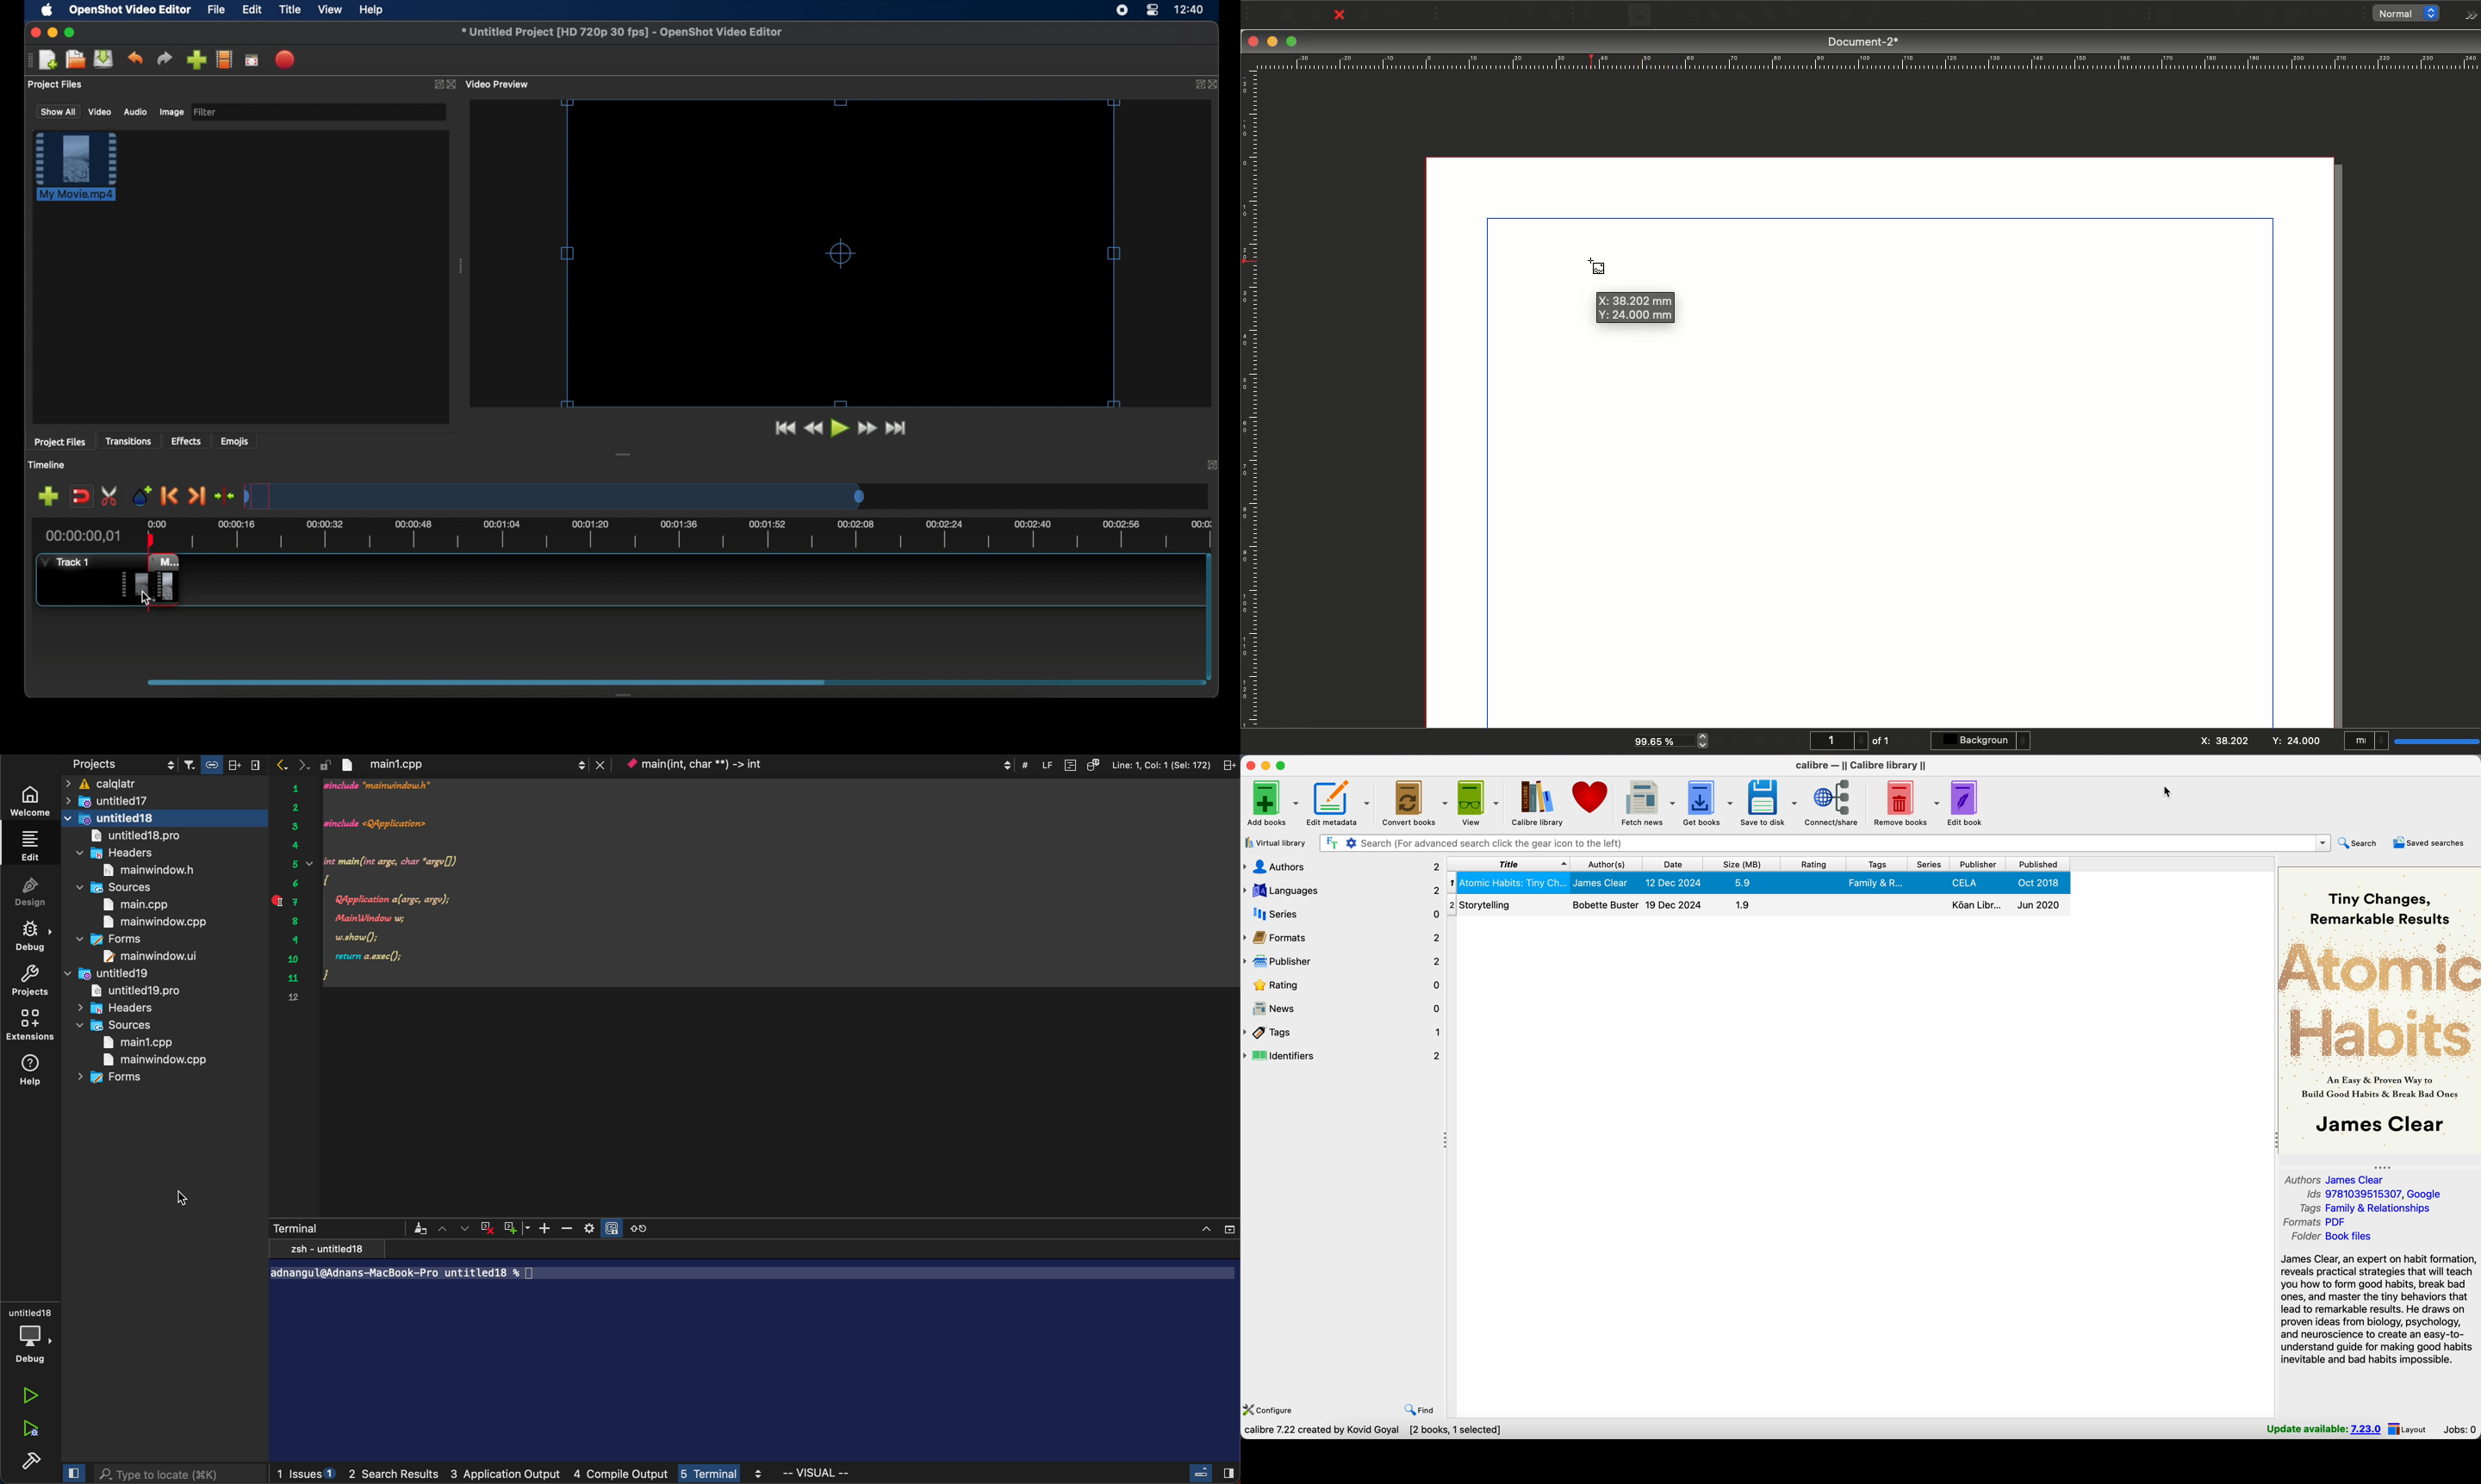  What do you see at coordinates (1393, 18) in the screenshot?
I see `Preflight verifier` at bounding box center [1393, 18].